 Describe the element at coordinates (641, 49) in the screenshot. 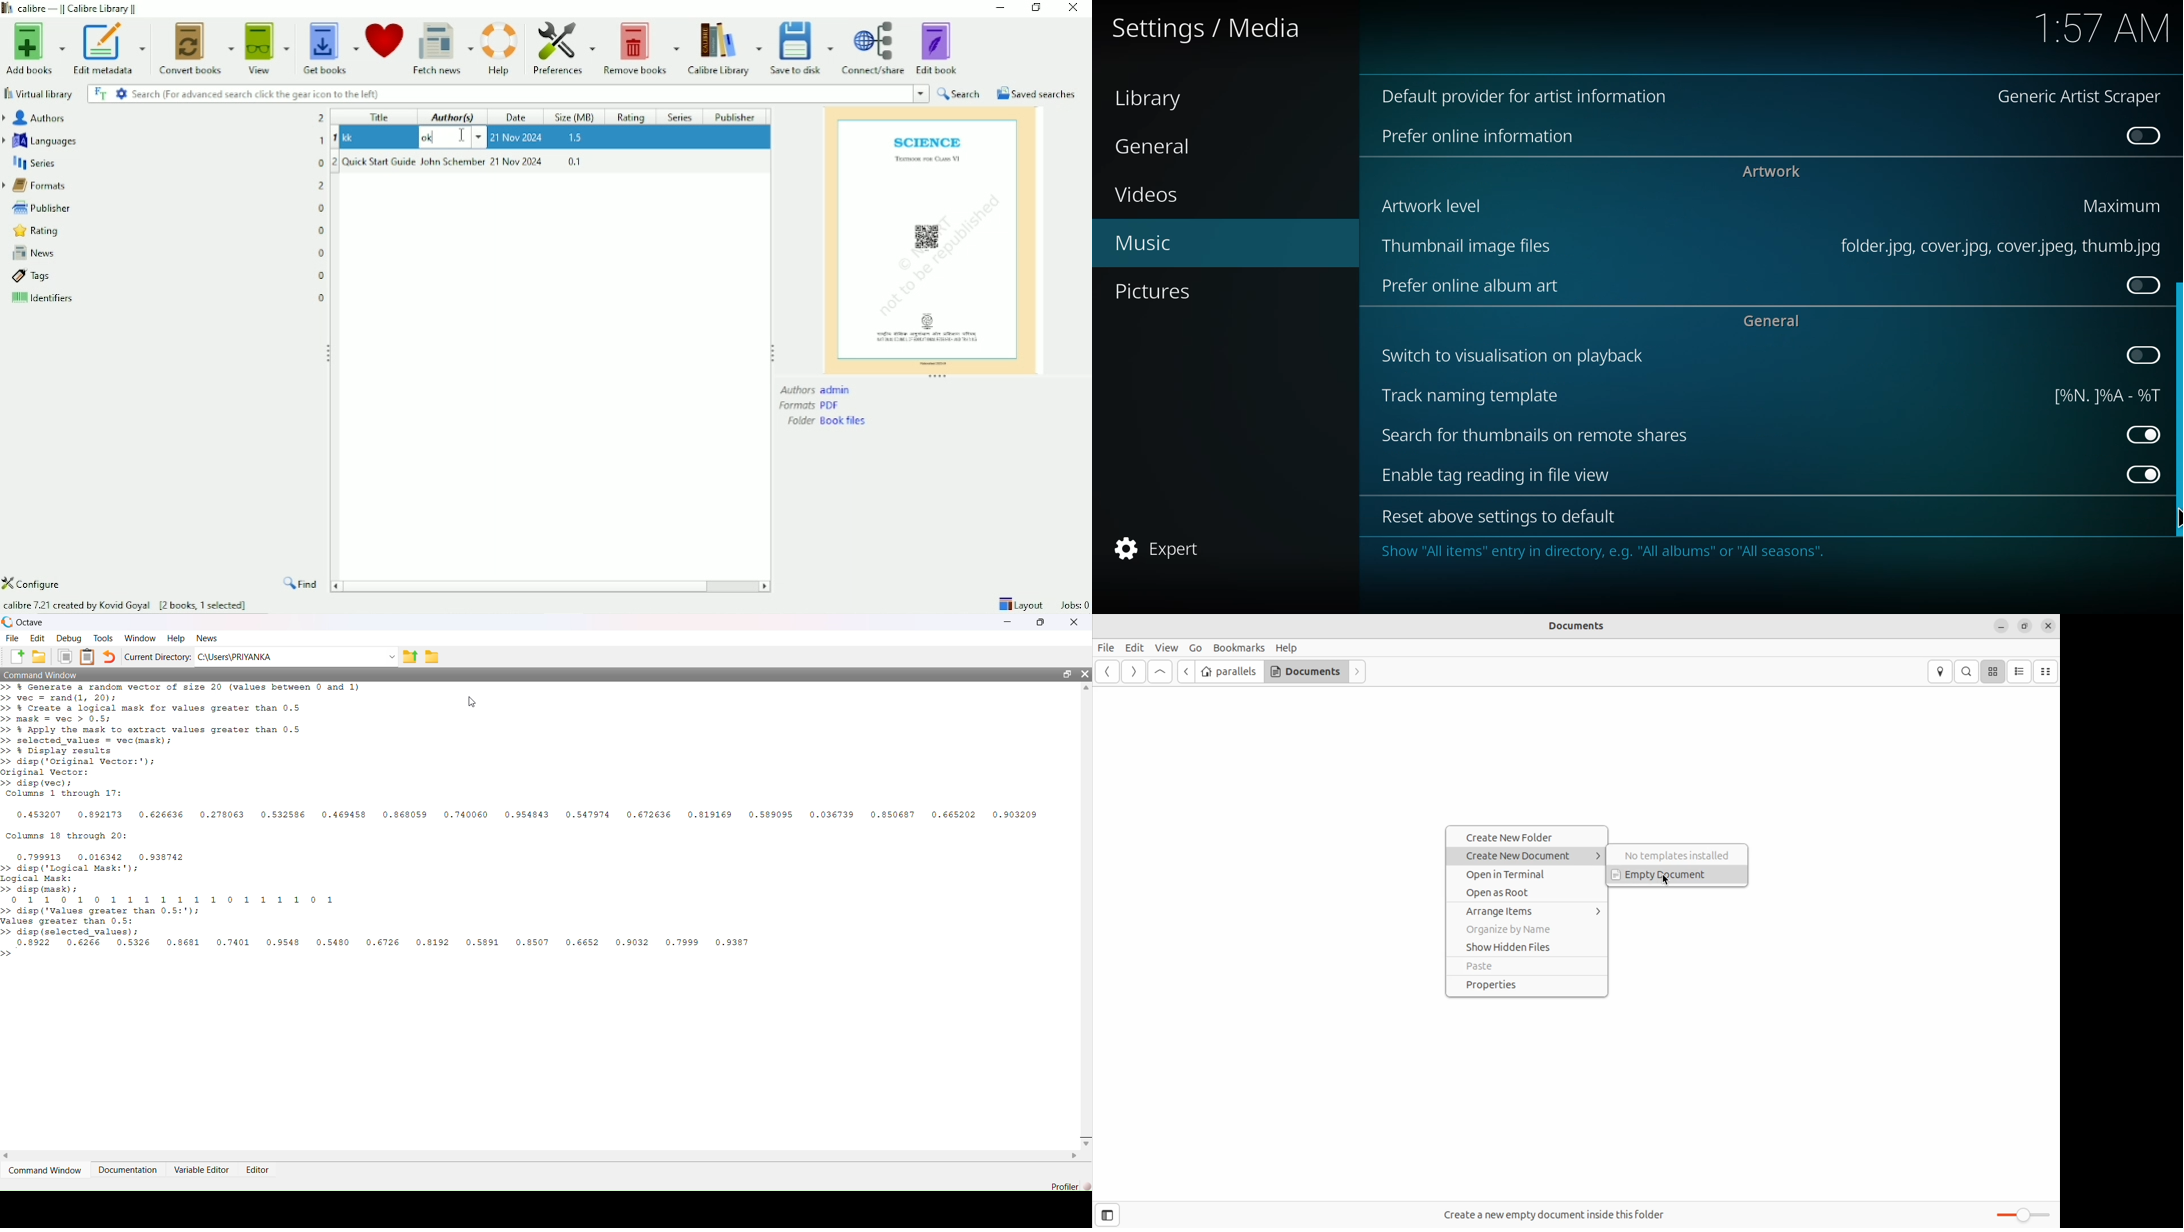

I see `Remove books` at that location.